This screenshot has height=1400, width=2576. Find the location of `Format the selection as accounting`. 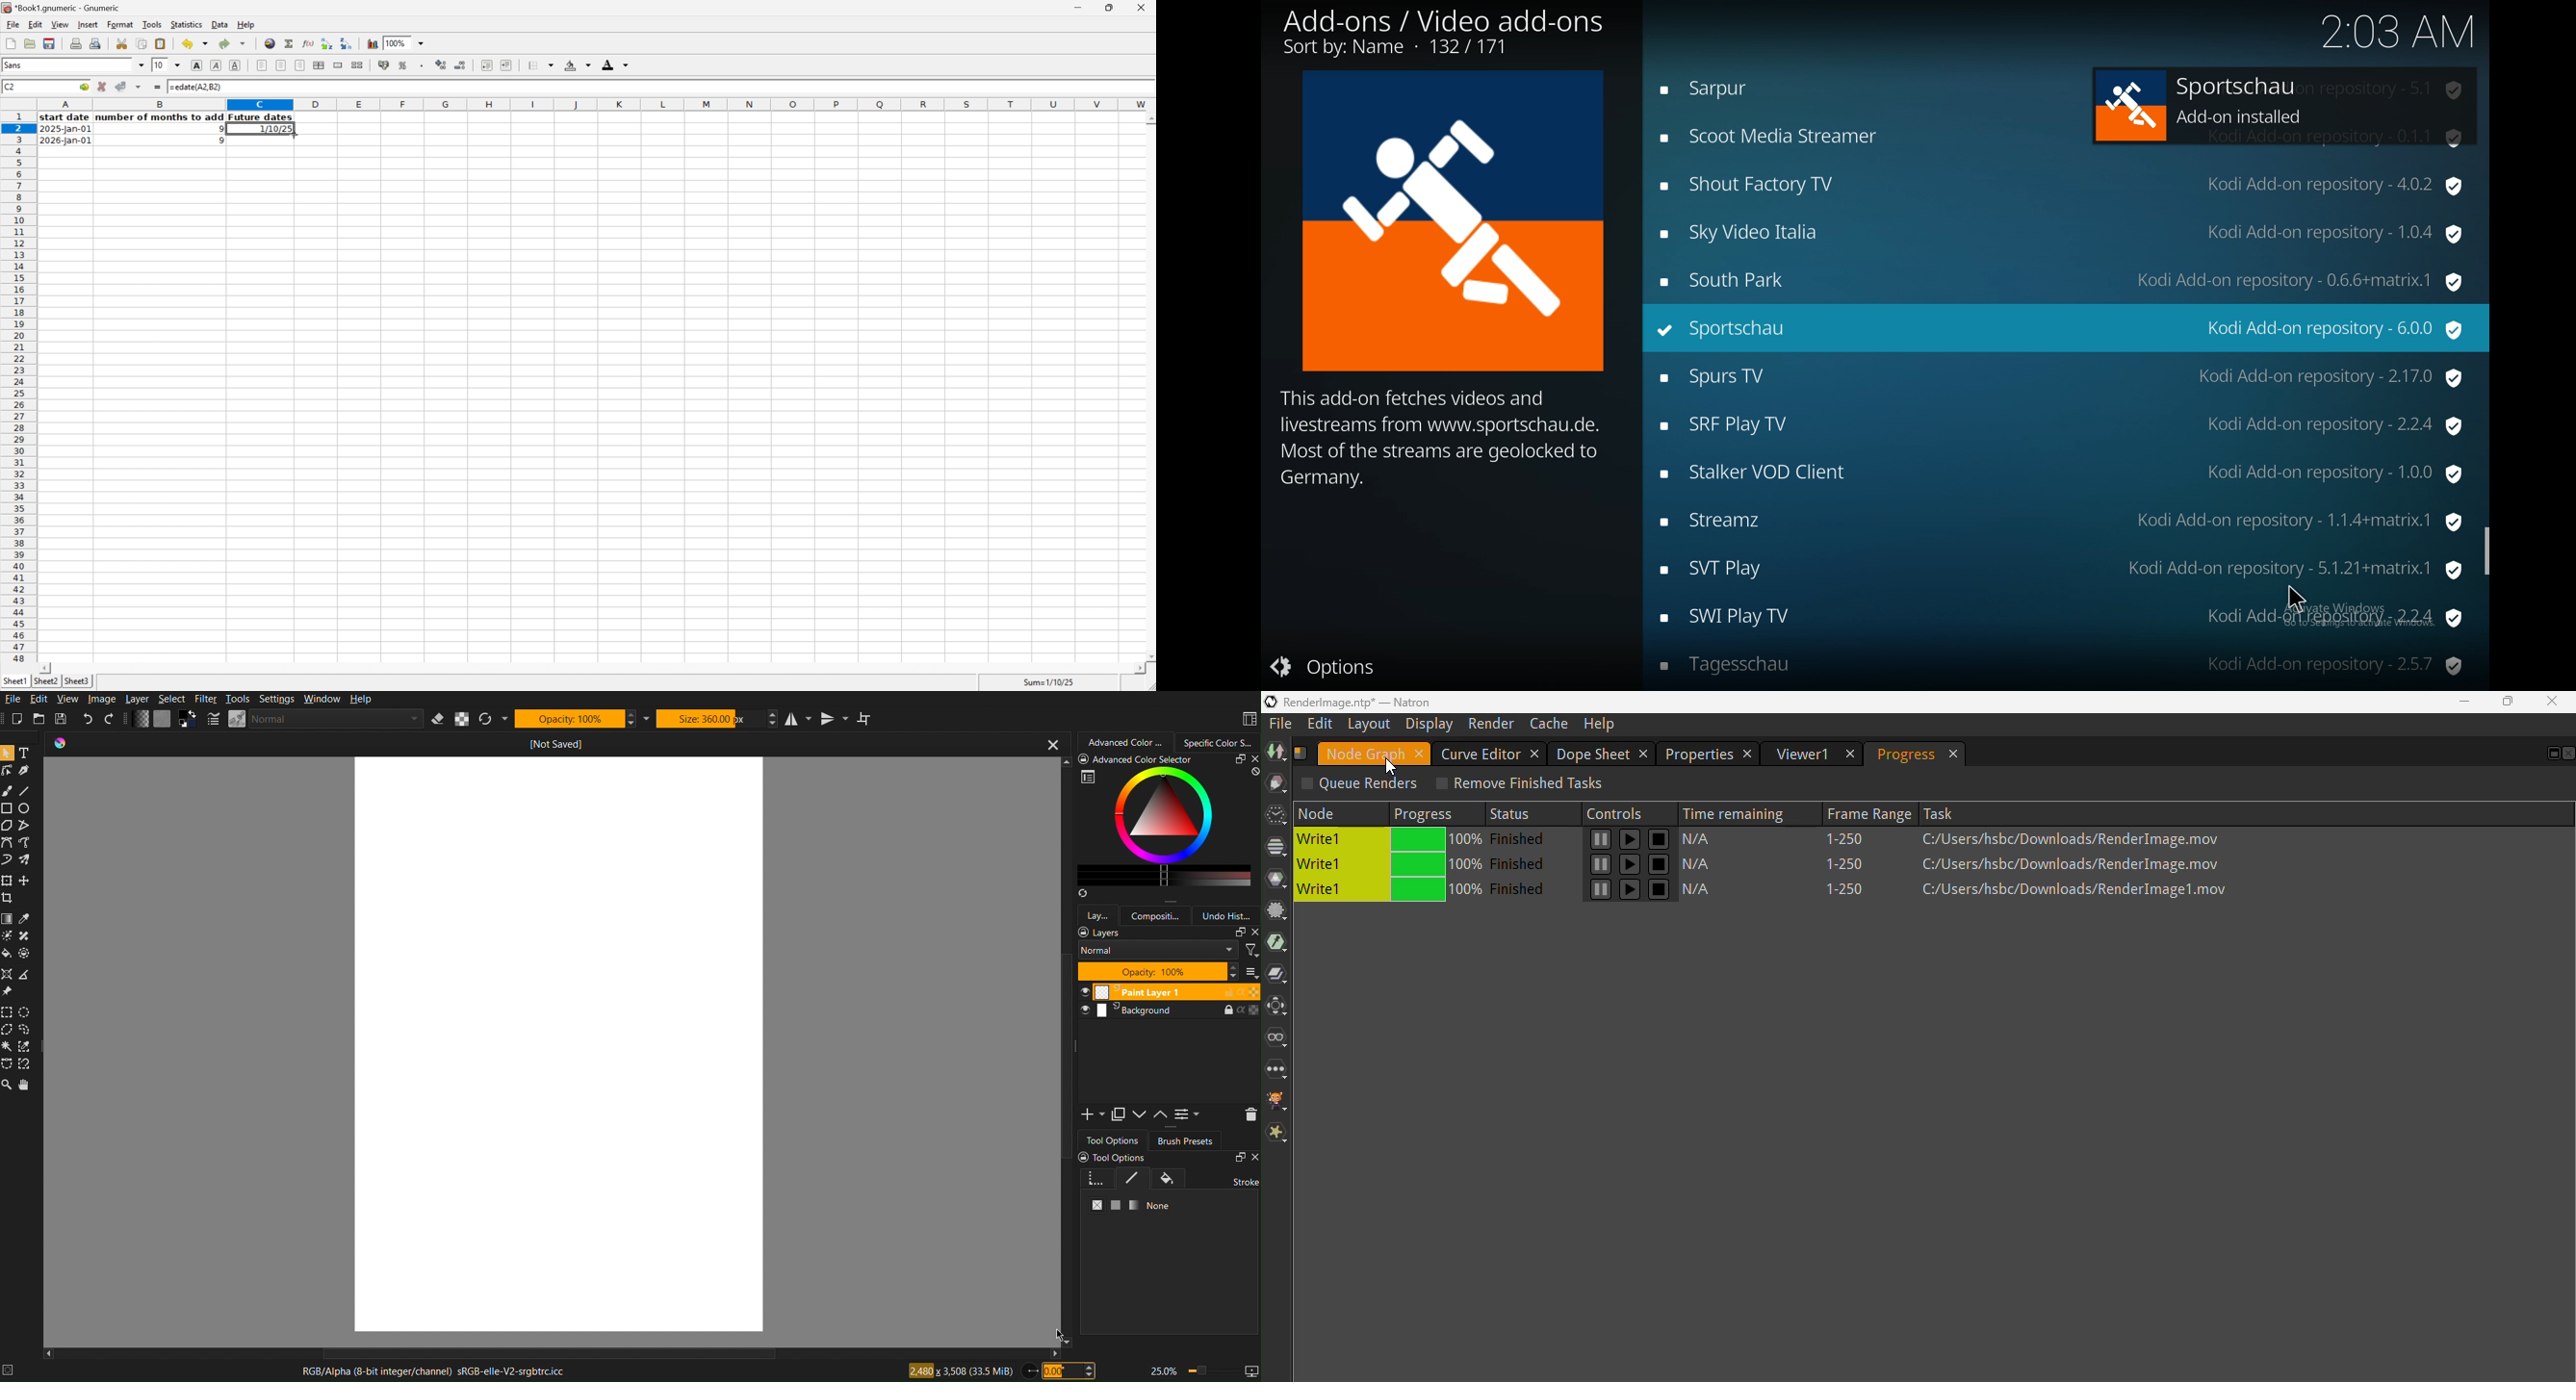

Format the selection as accounting is located at coordinates (383, 65).